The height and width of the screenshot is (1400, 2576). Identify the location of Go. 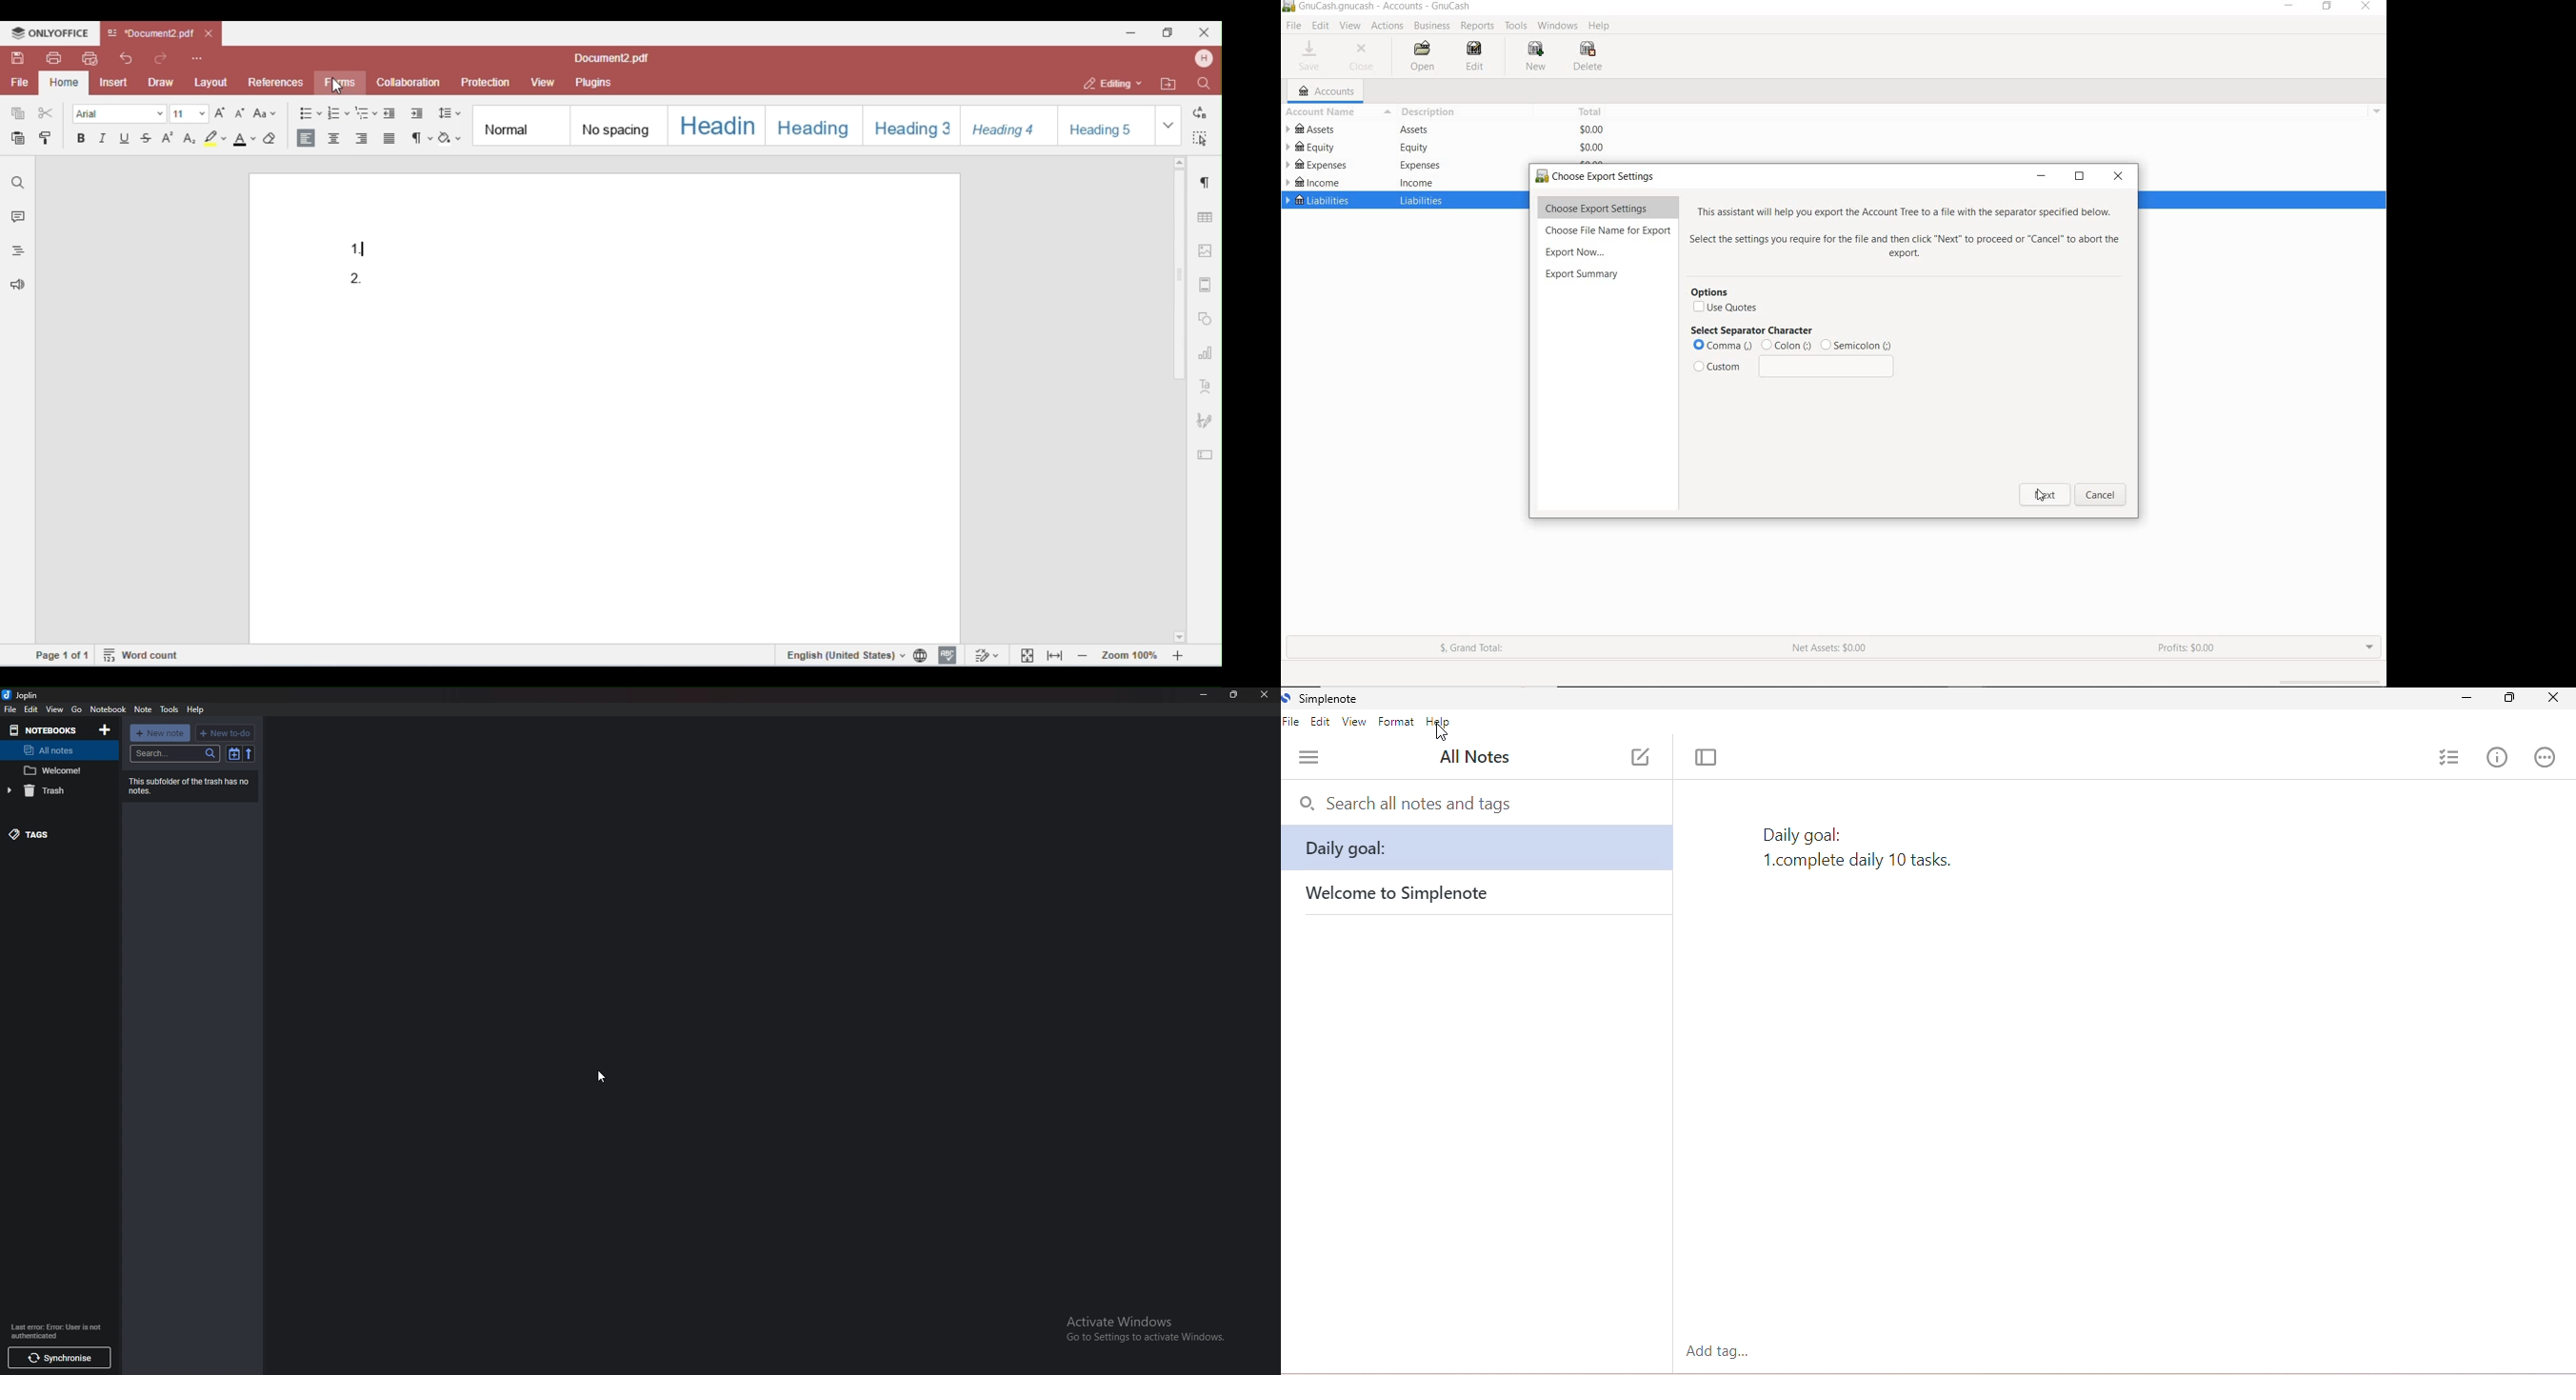
(77, 710).